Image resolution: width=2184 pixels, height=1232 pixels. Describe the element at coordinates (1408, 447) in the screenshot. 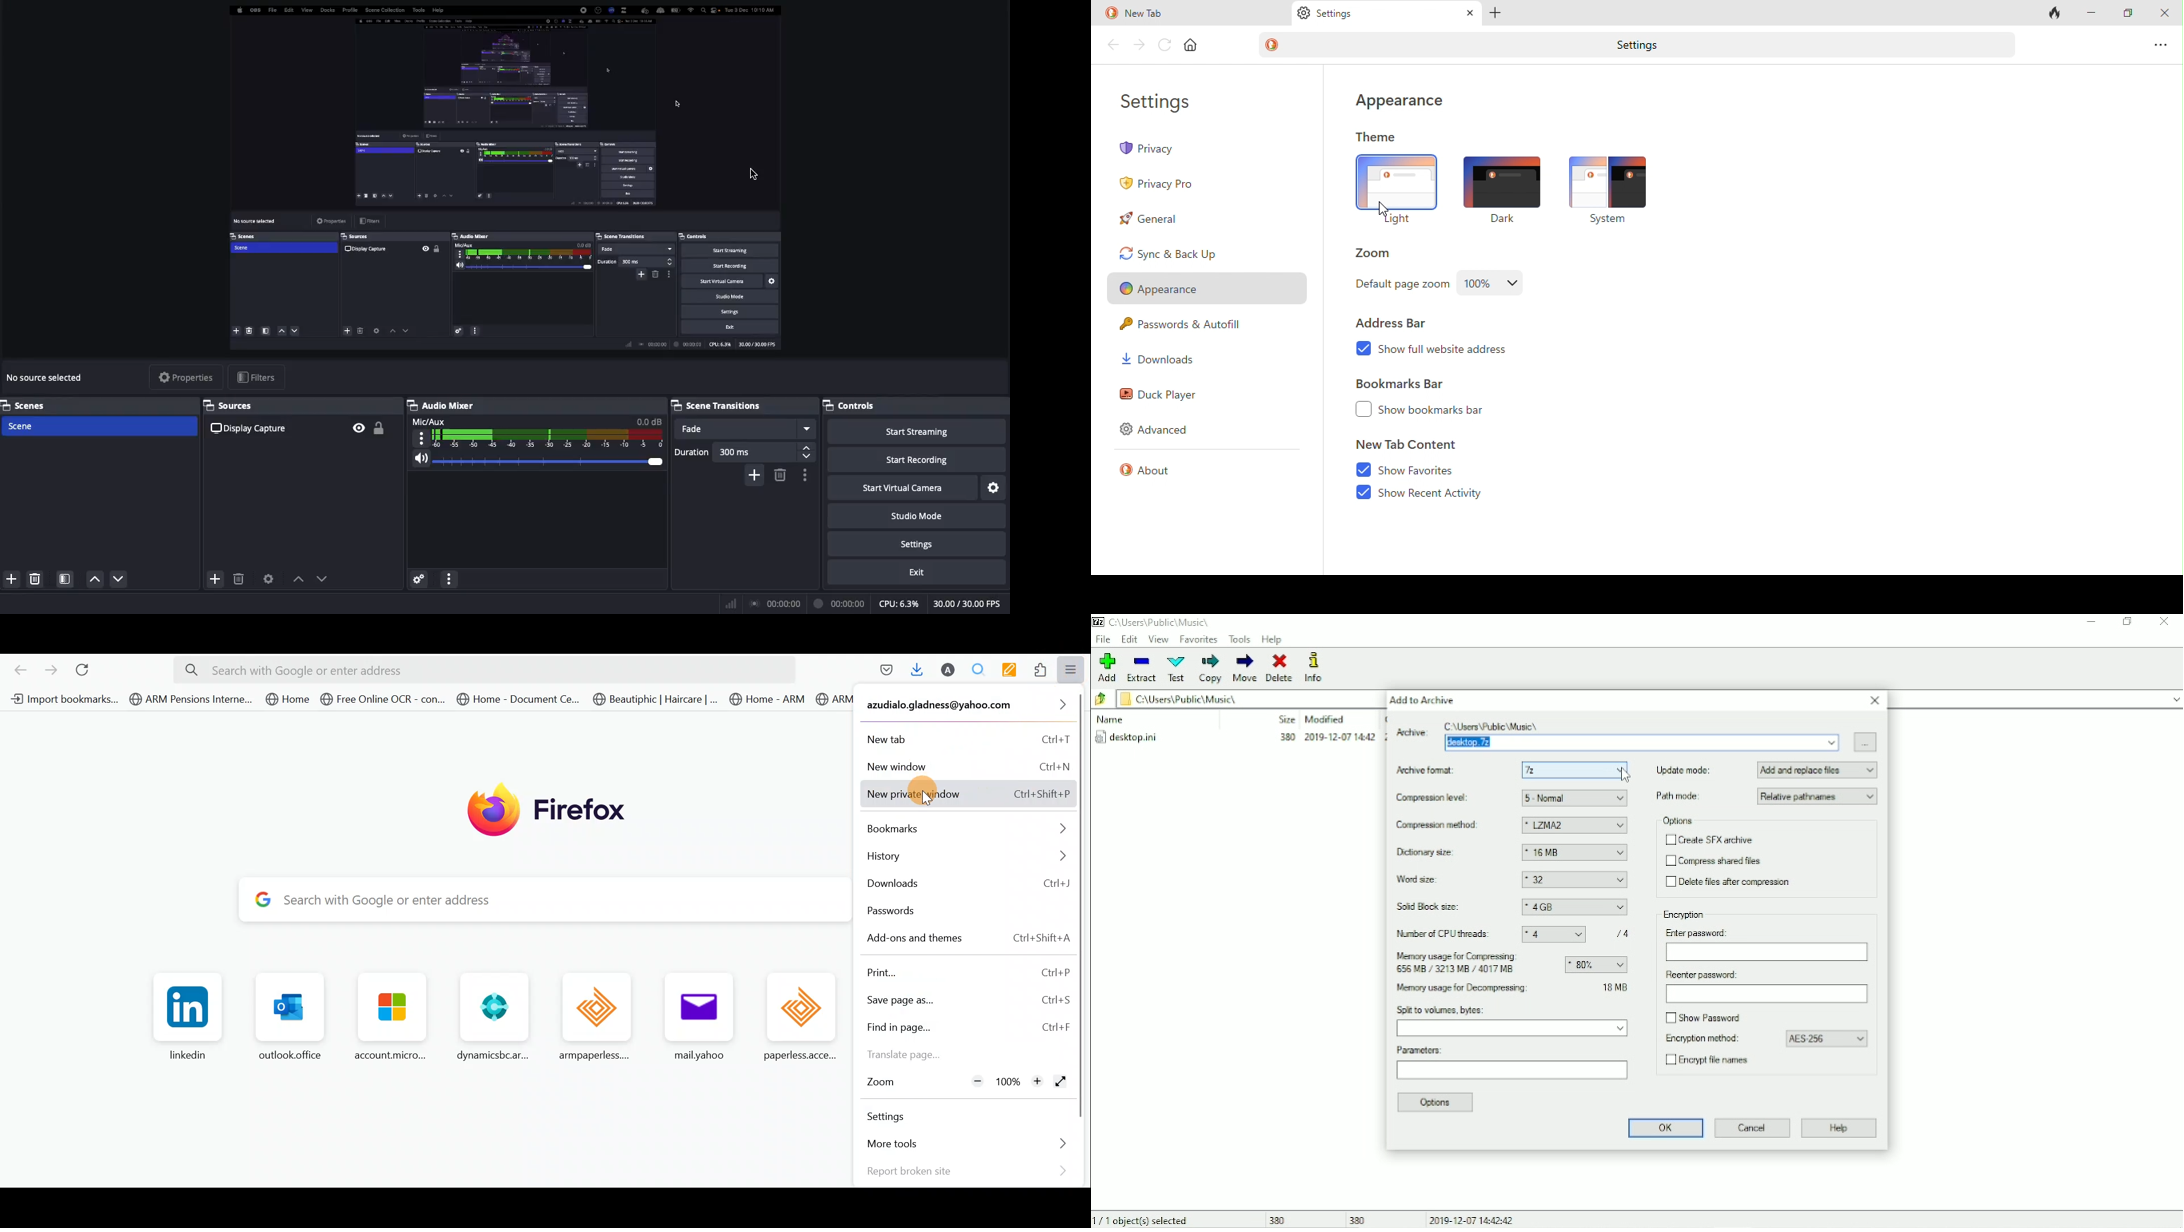

I see `new tab contents` at that location.